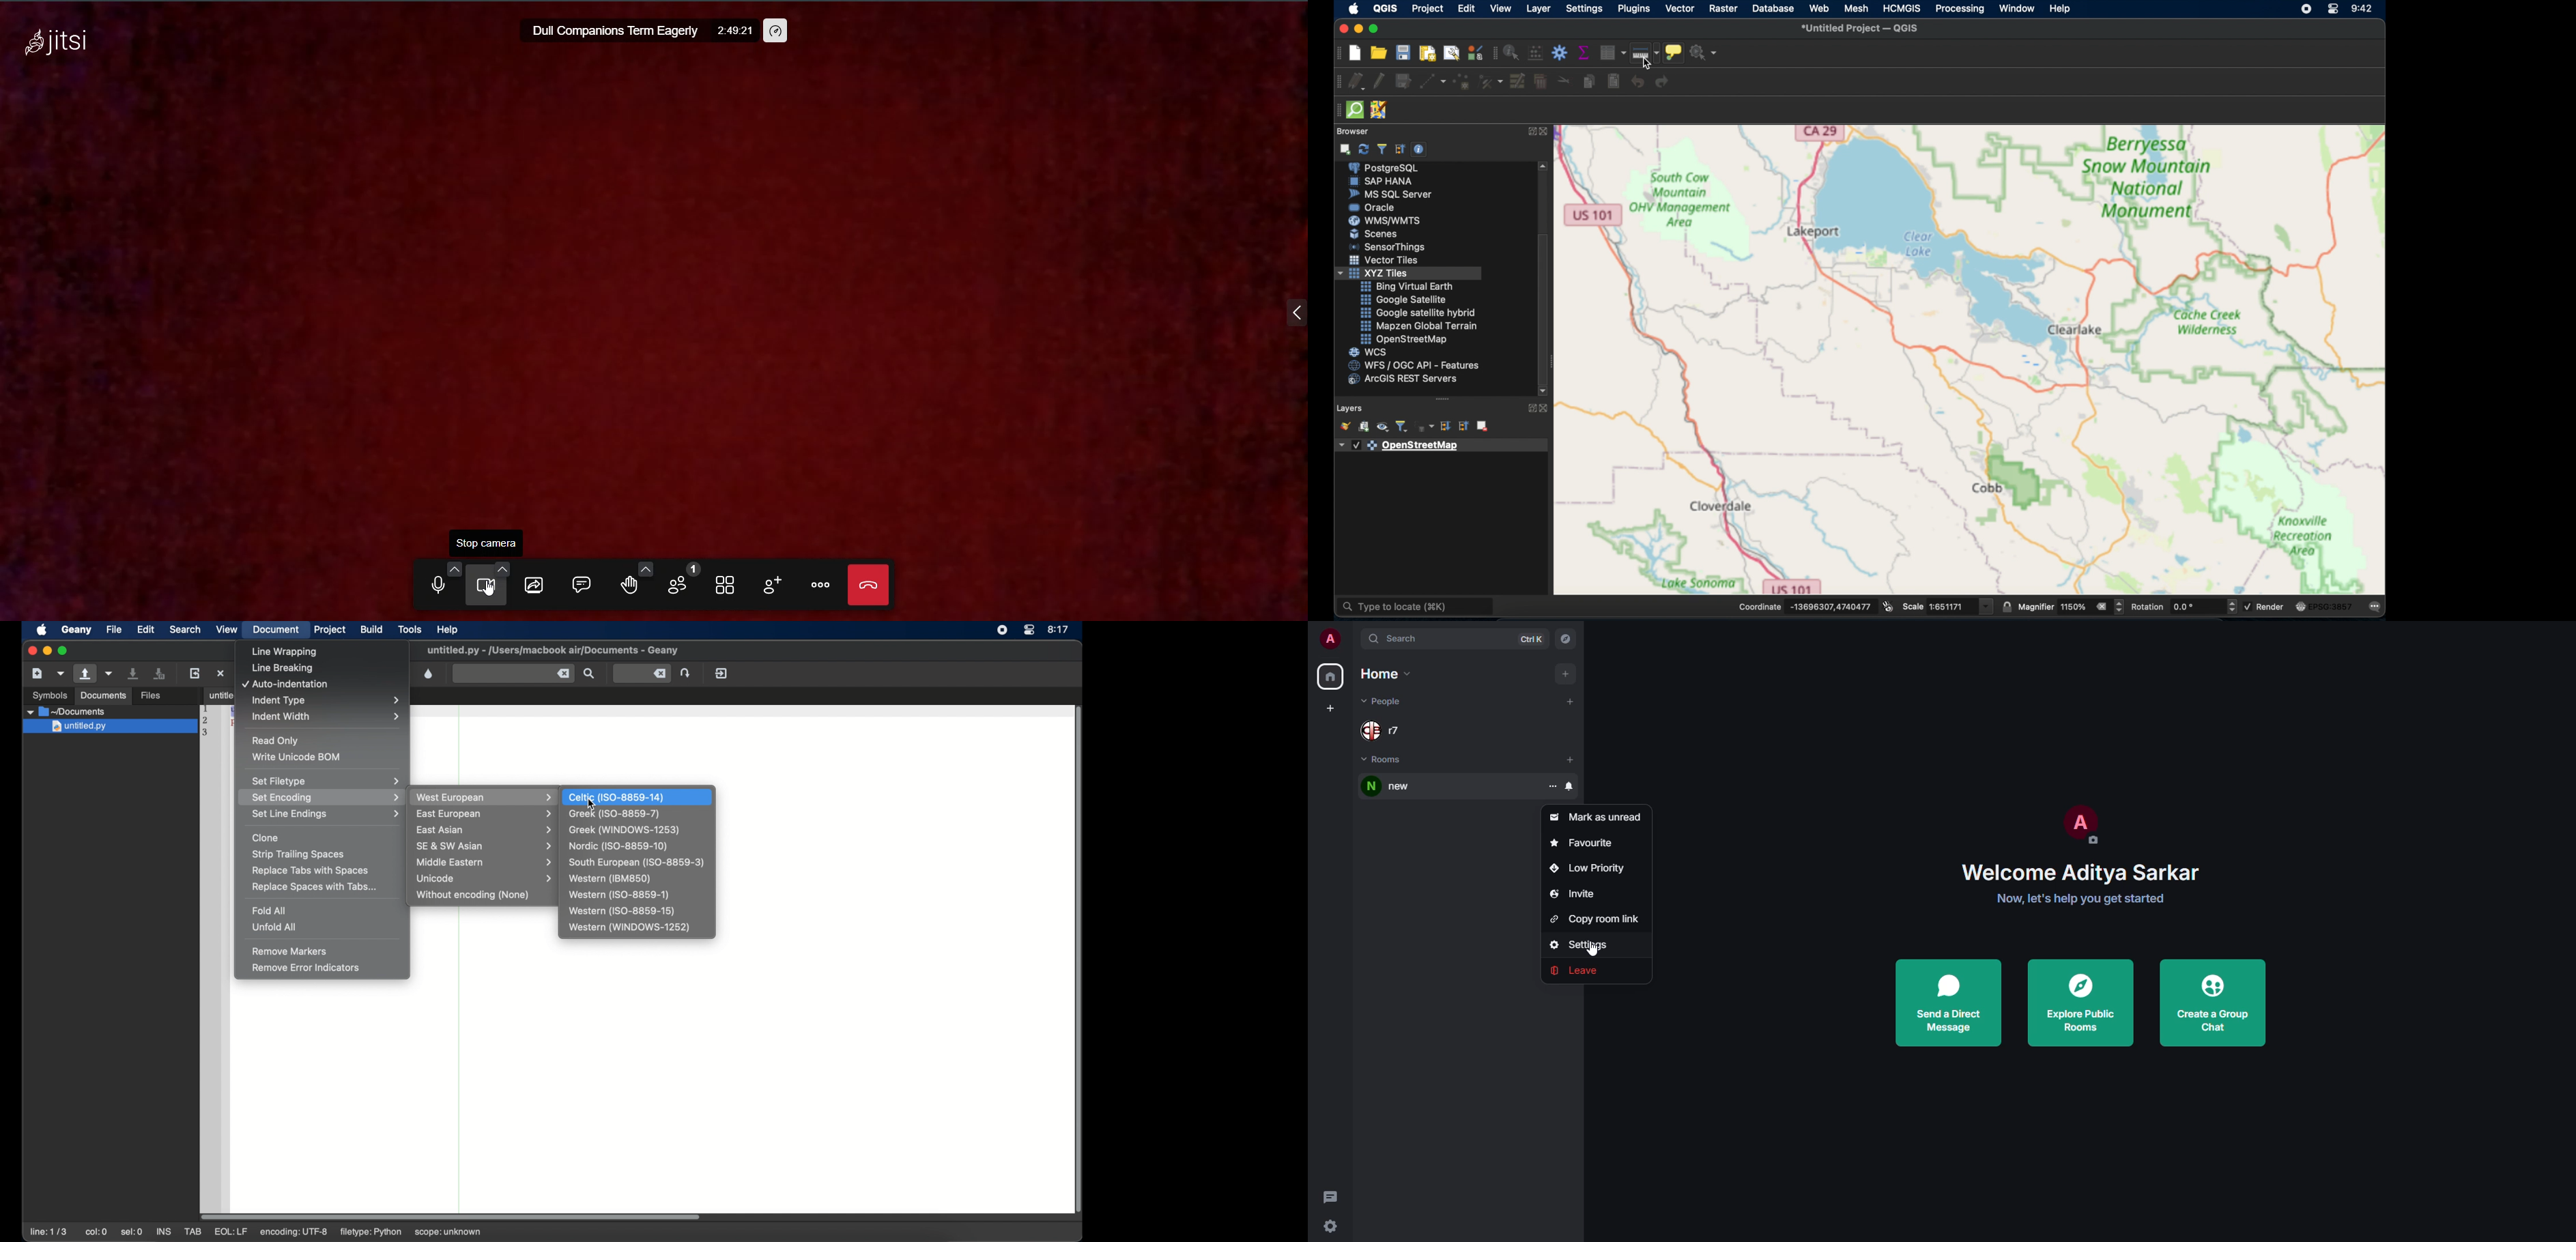 The height and width of the screenshot is (1260, 2576). I want to click on settings, so click(1583, 944).